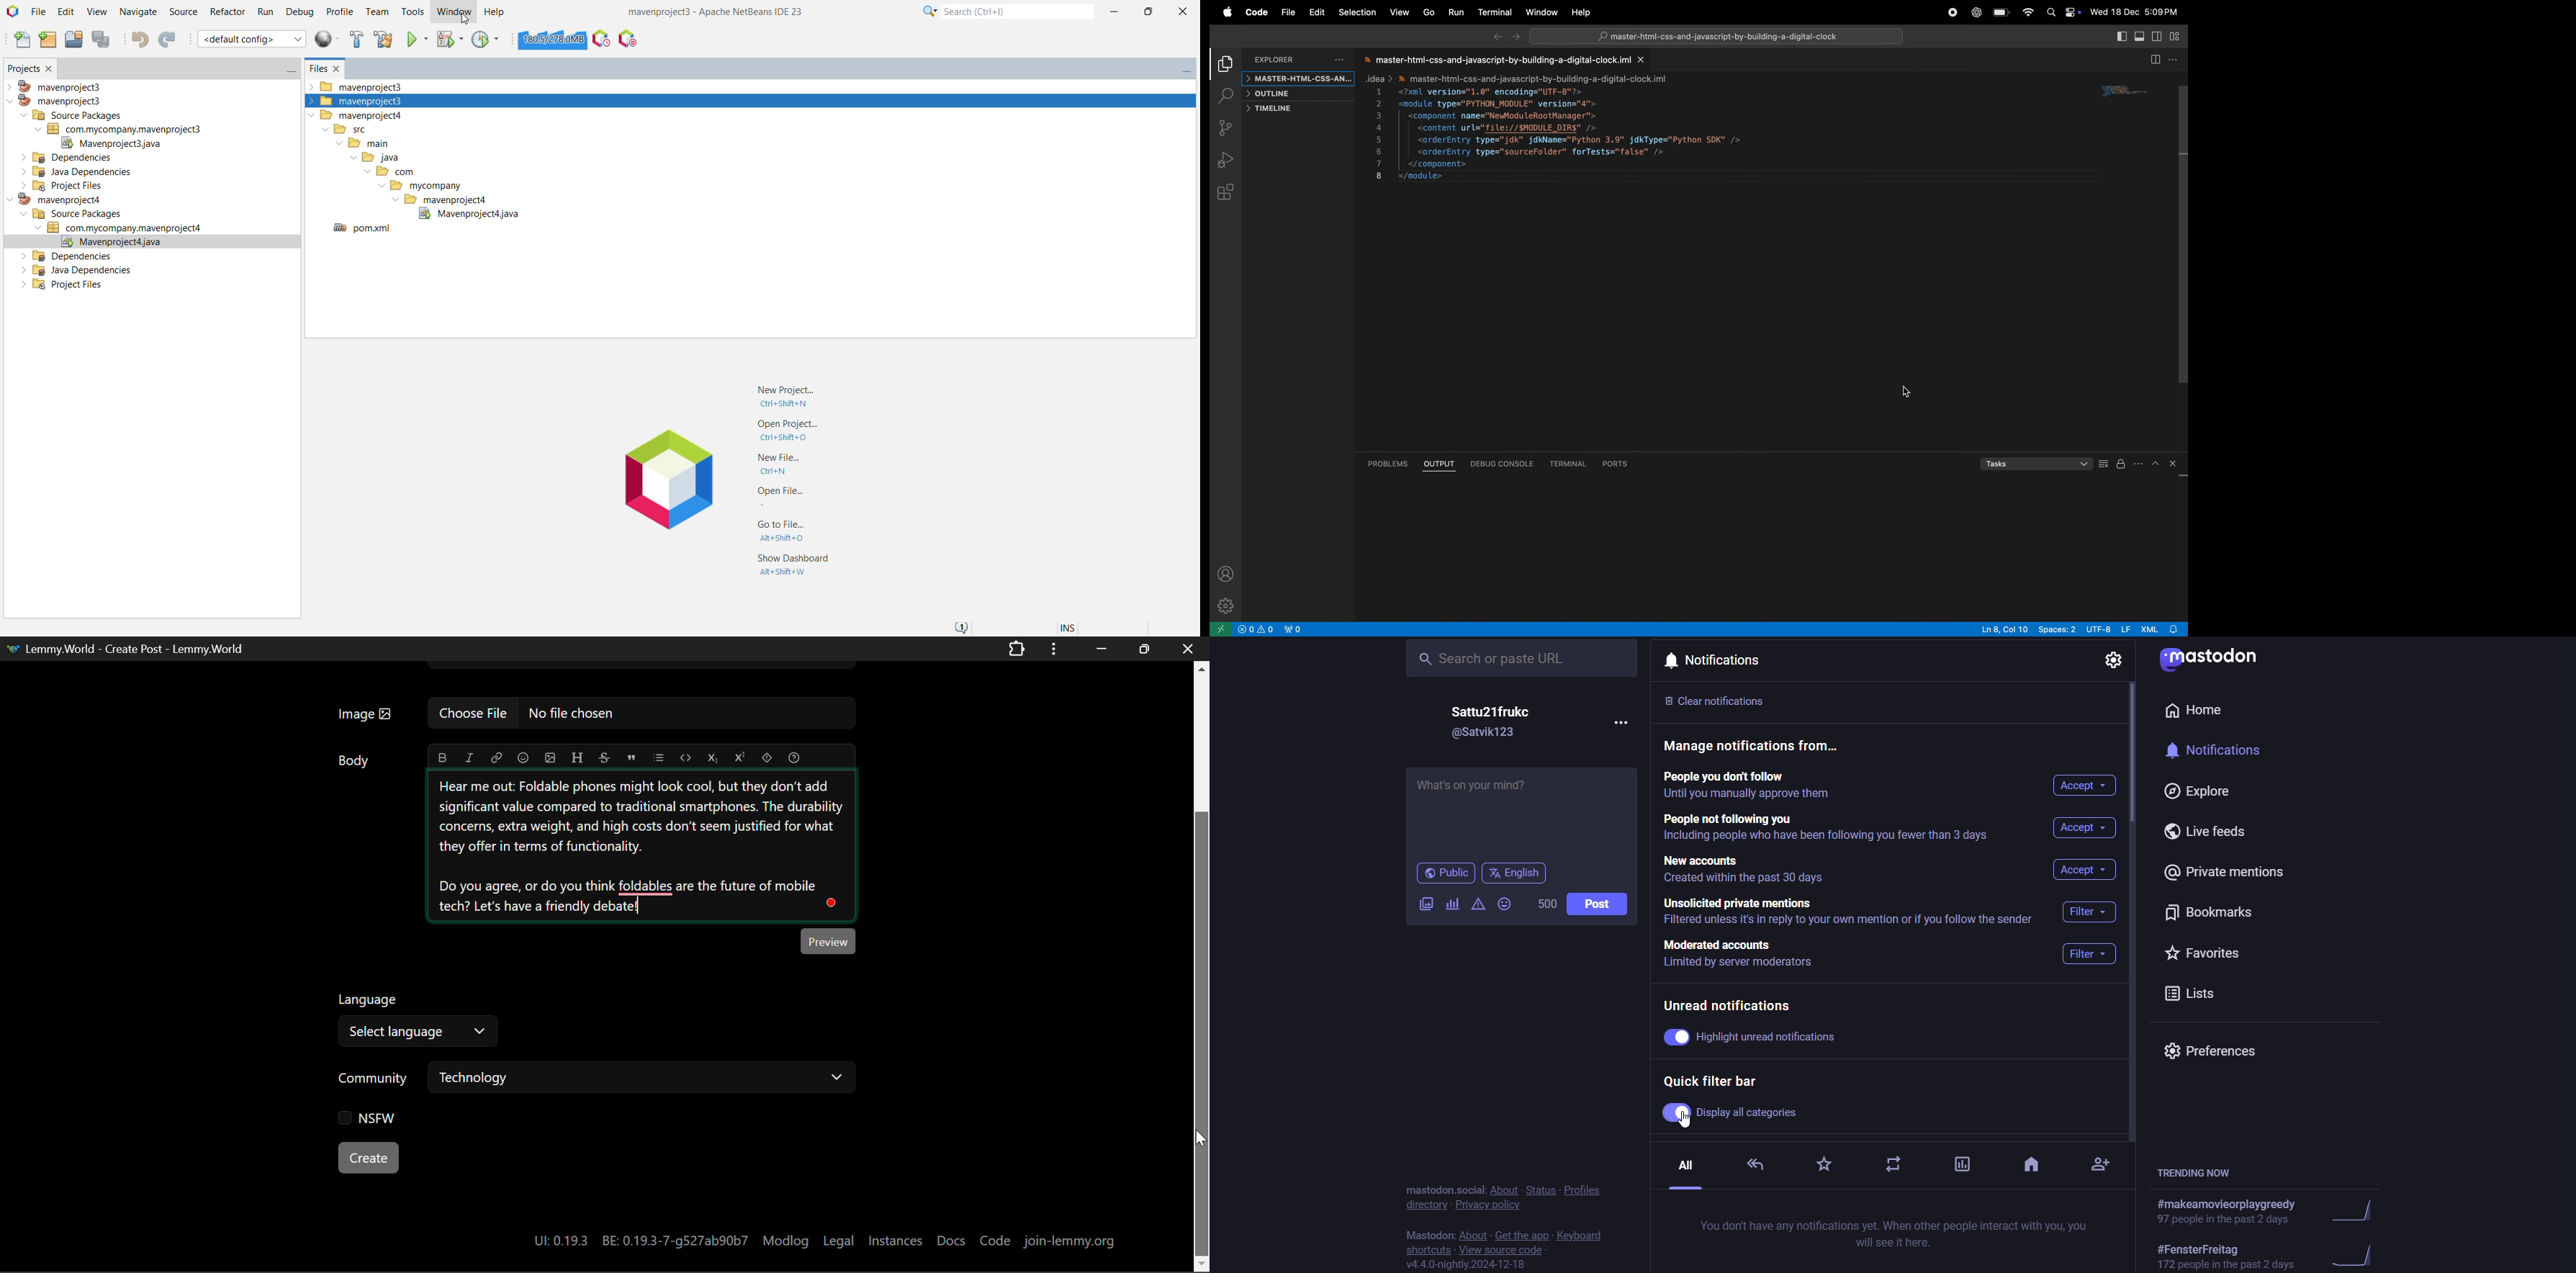  I want to click on Trending graph, so click(2351, 1253).